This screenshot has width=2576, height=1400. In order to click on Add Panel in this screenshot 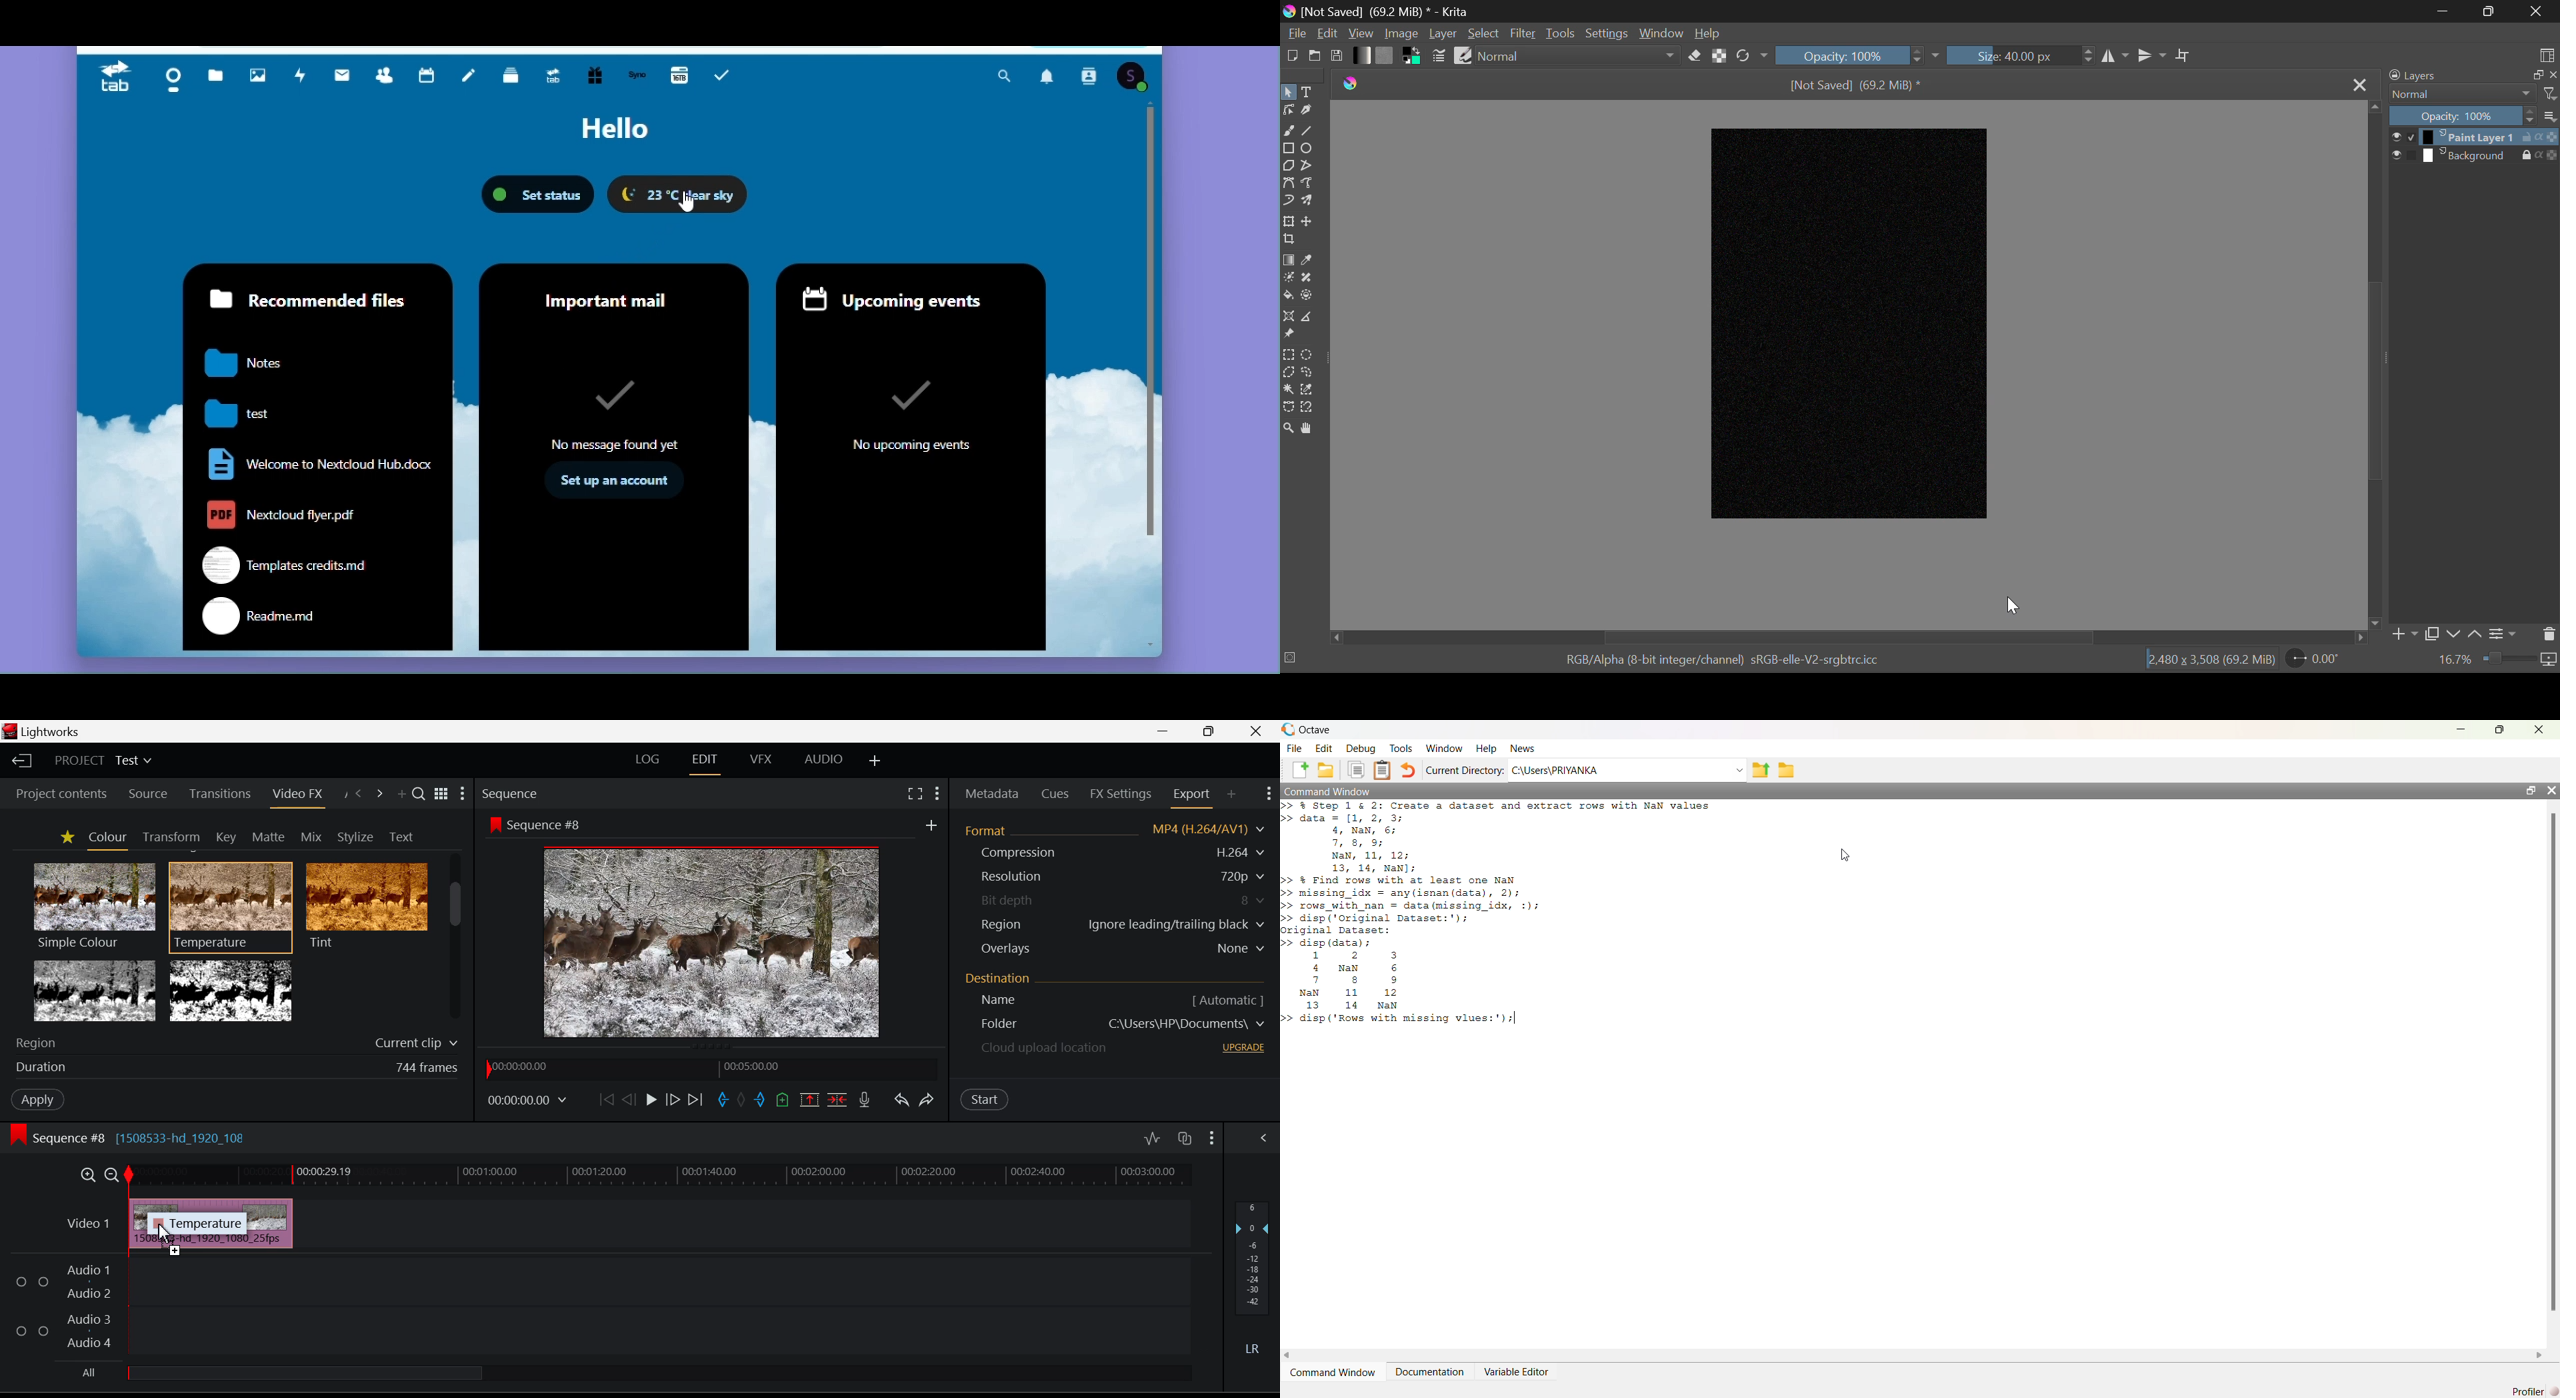, I will do `click(1231, 798)`.